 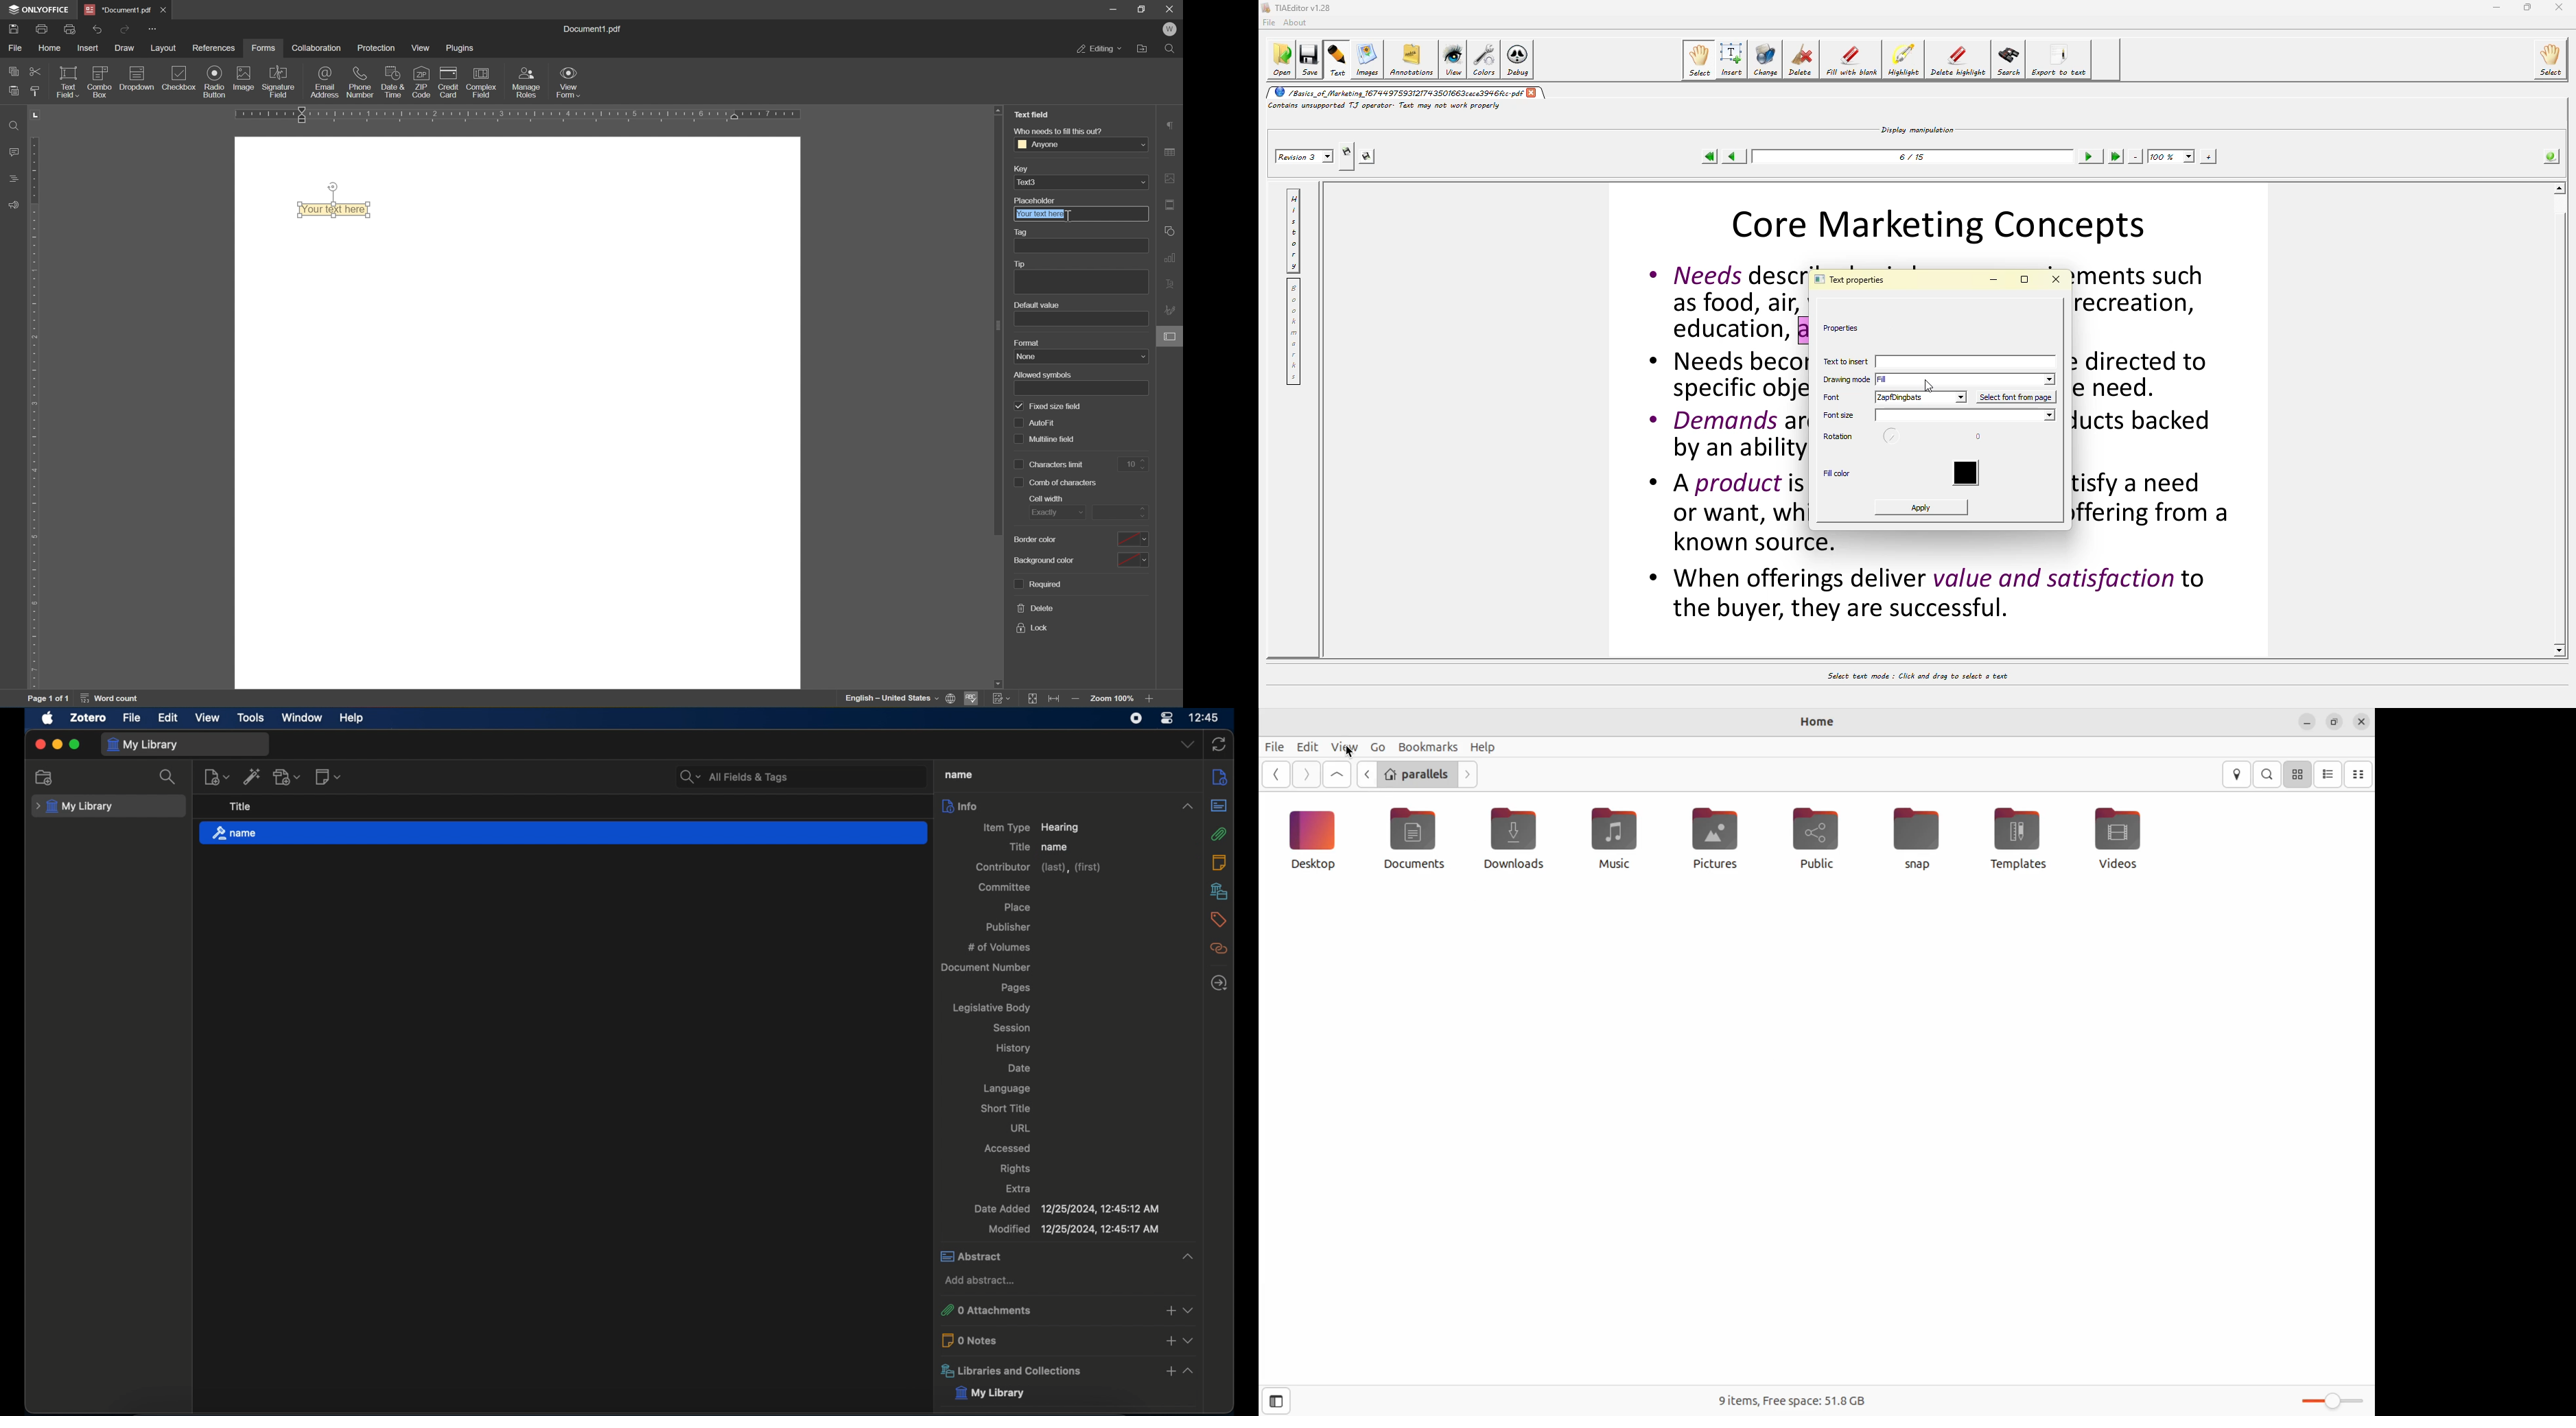 I want to click on fixed size field, so click(x=1050, y=406).